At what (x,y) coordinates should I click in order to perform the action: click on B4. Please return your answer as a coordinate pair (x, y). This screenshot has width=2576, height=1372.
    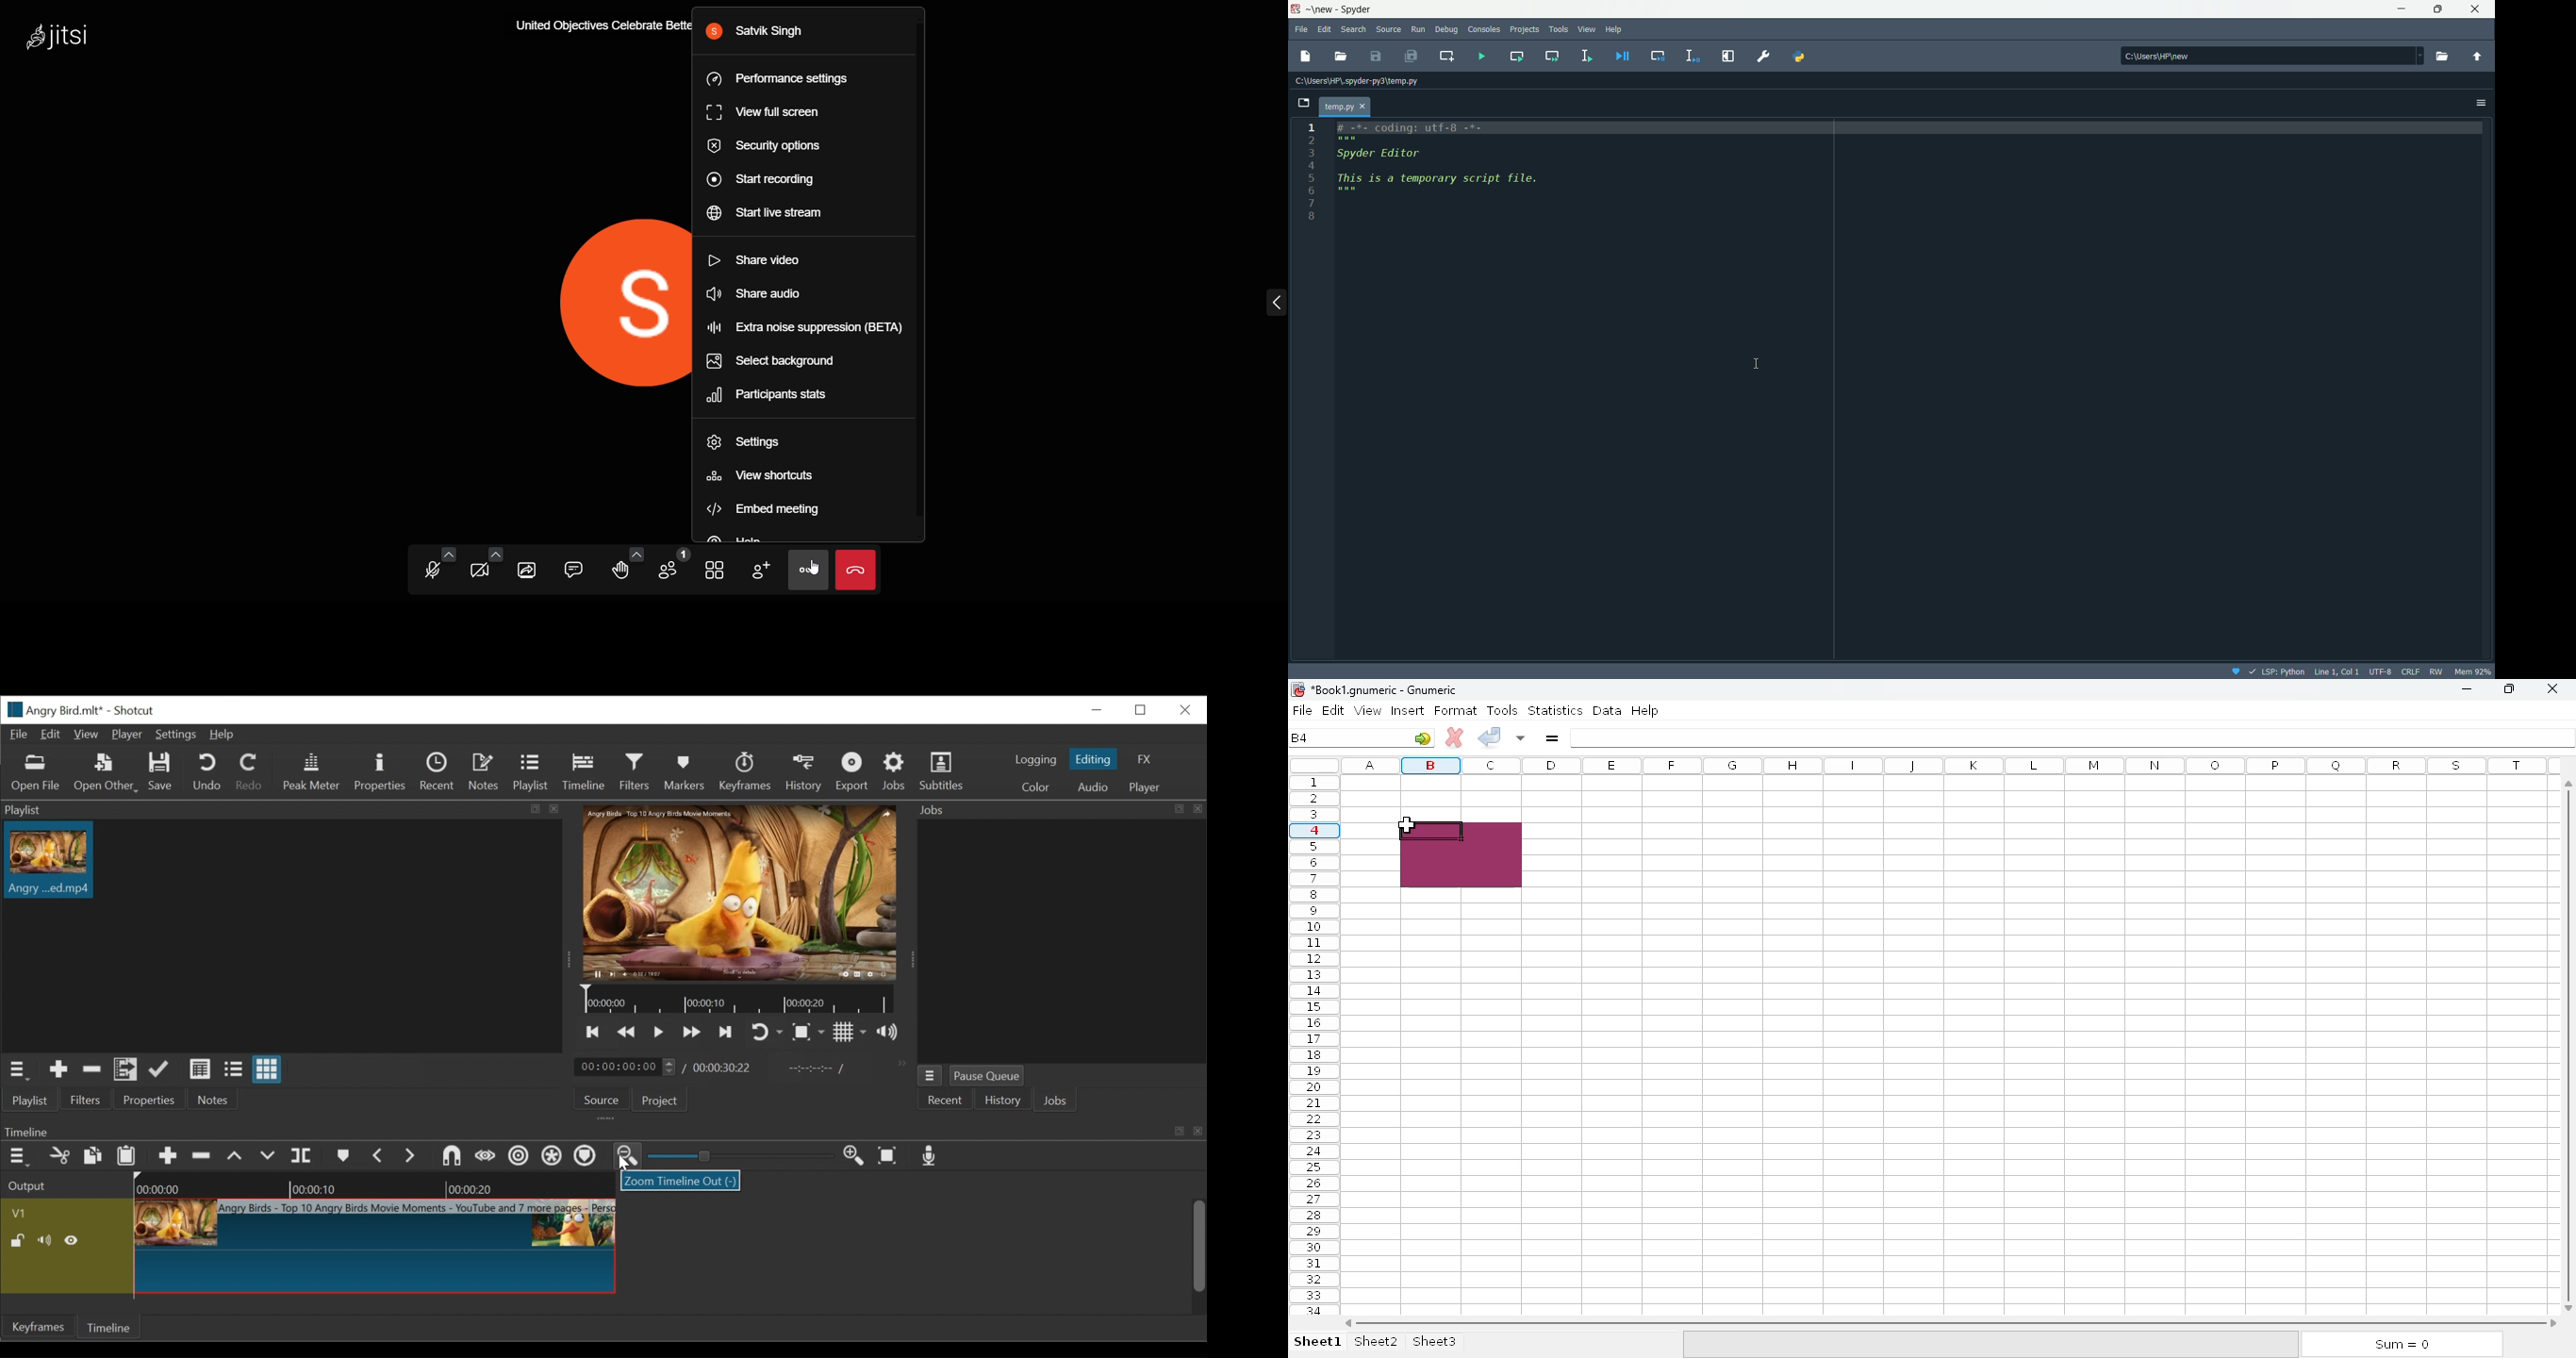
    Looking at the image, I should click on (1300, 737).